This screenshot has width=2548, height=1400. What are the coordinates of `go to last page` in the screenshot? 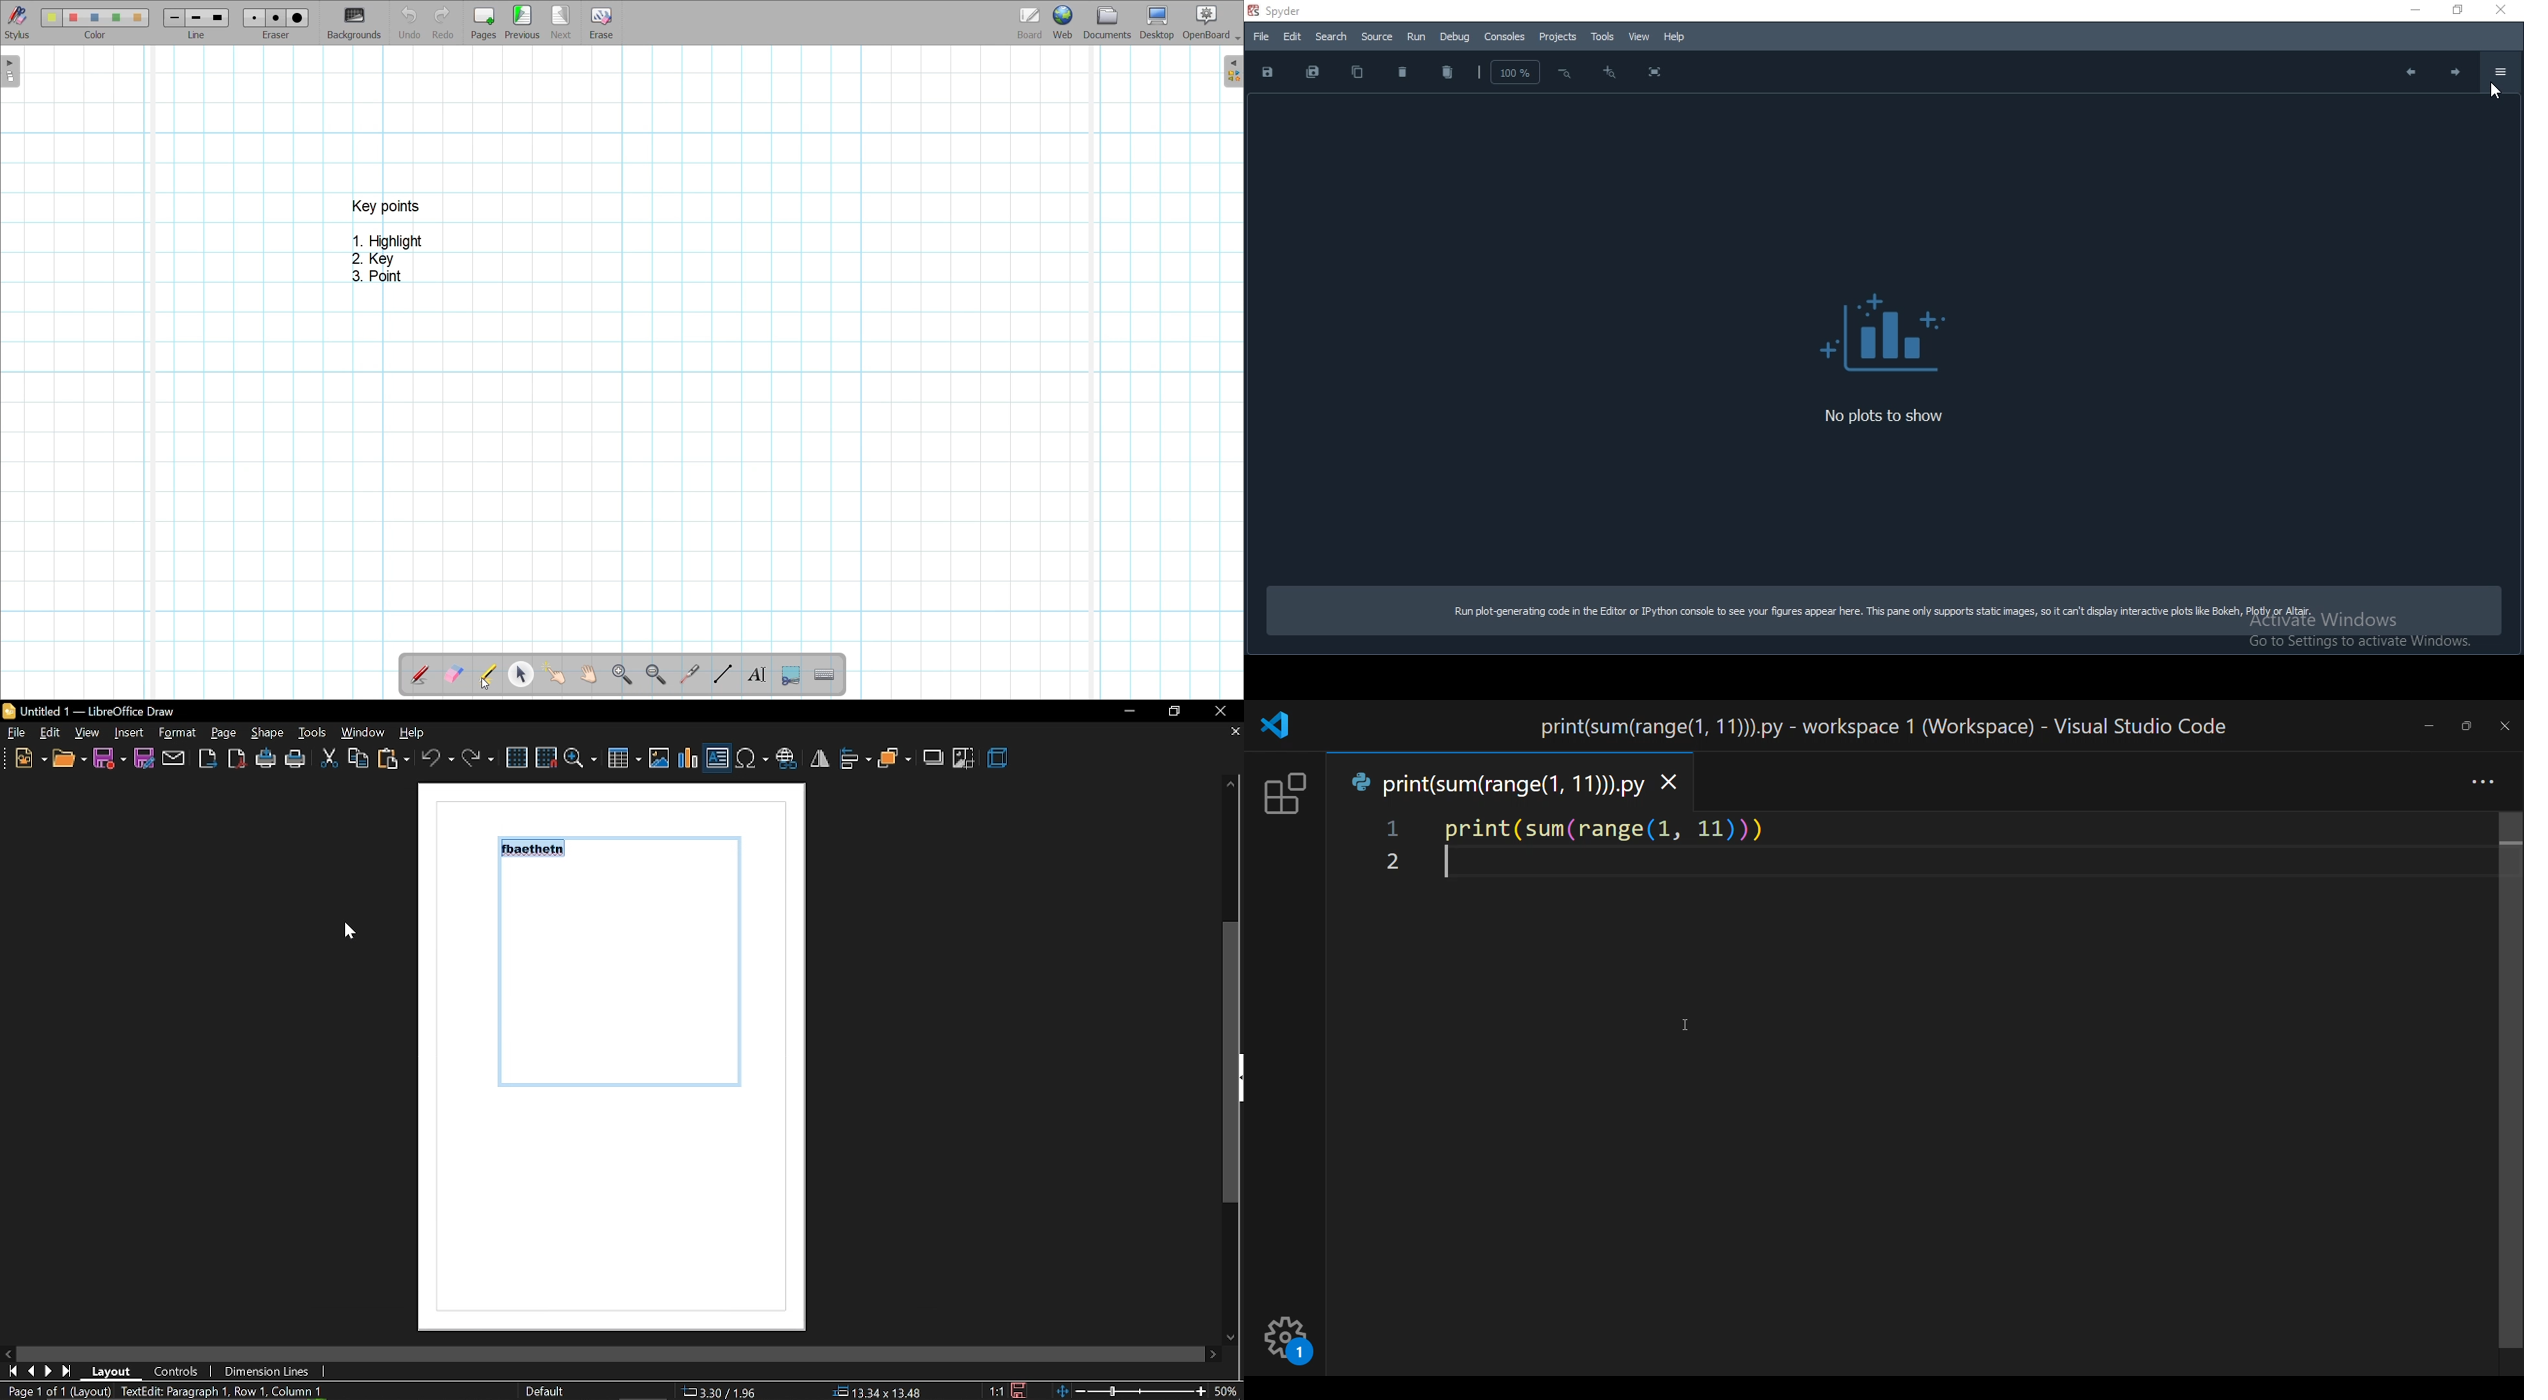 It's located at (67, 1372).